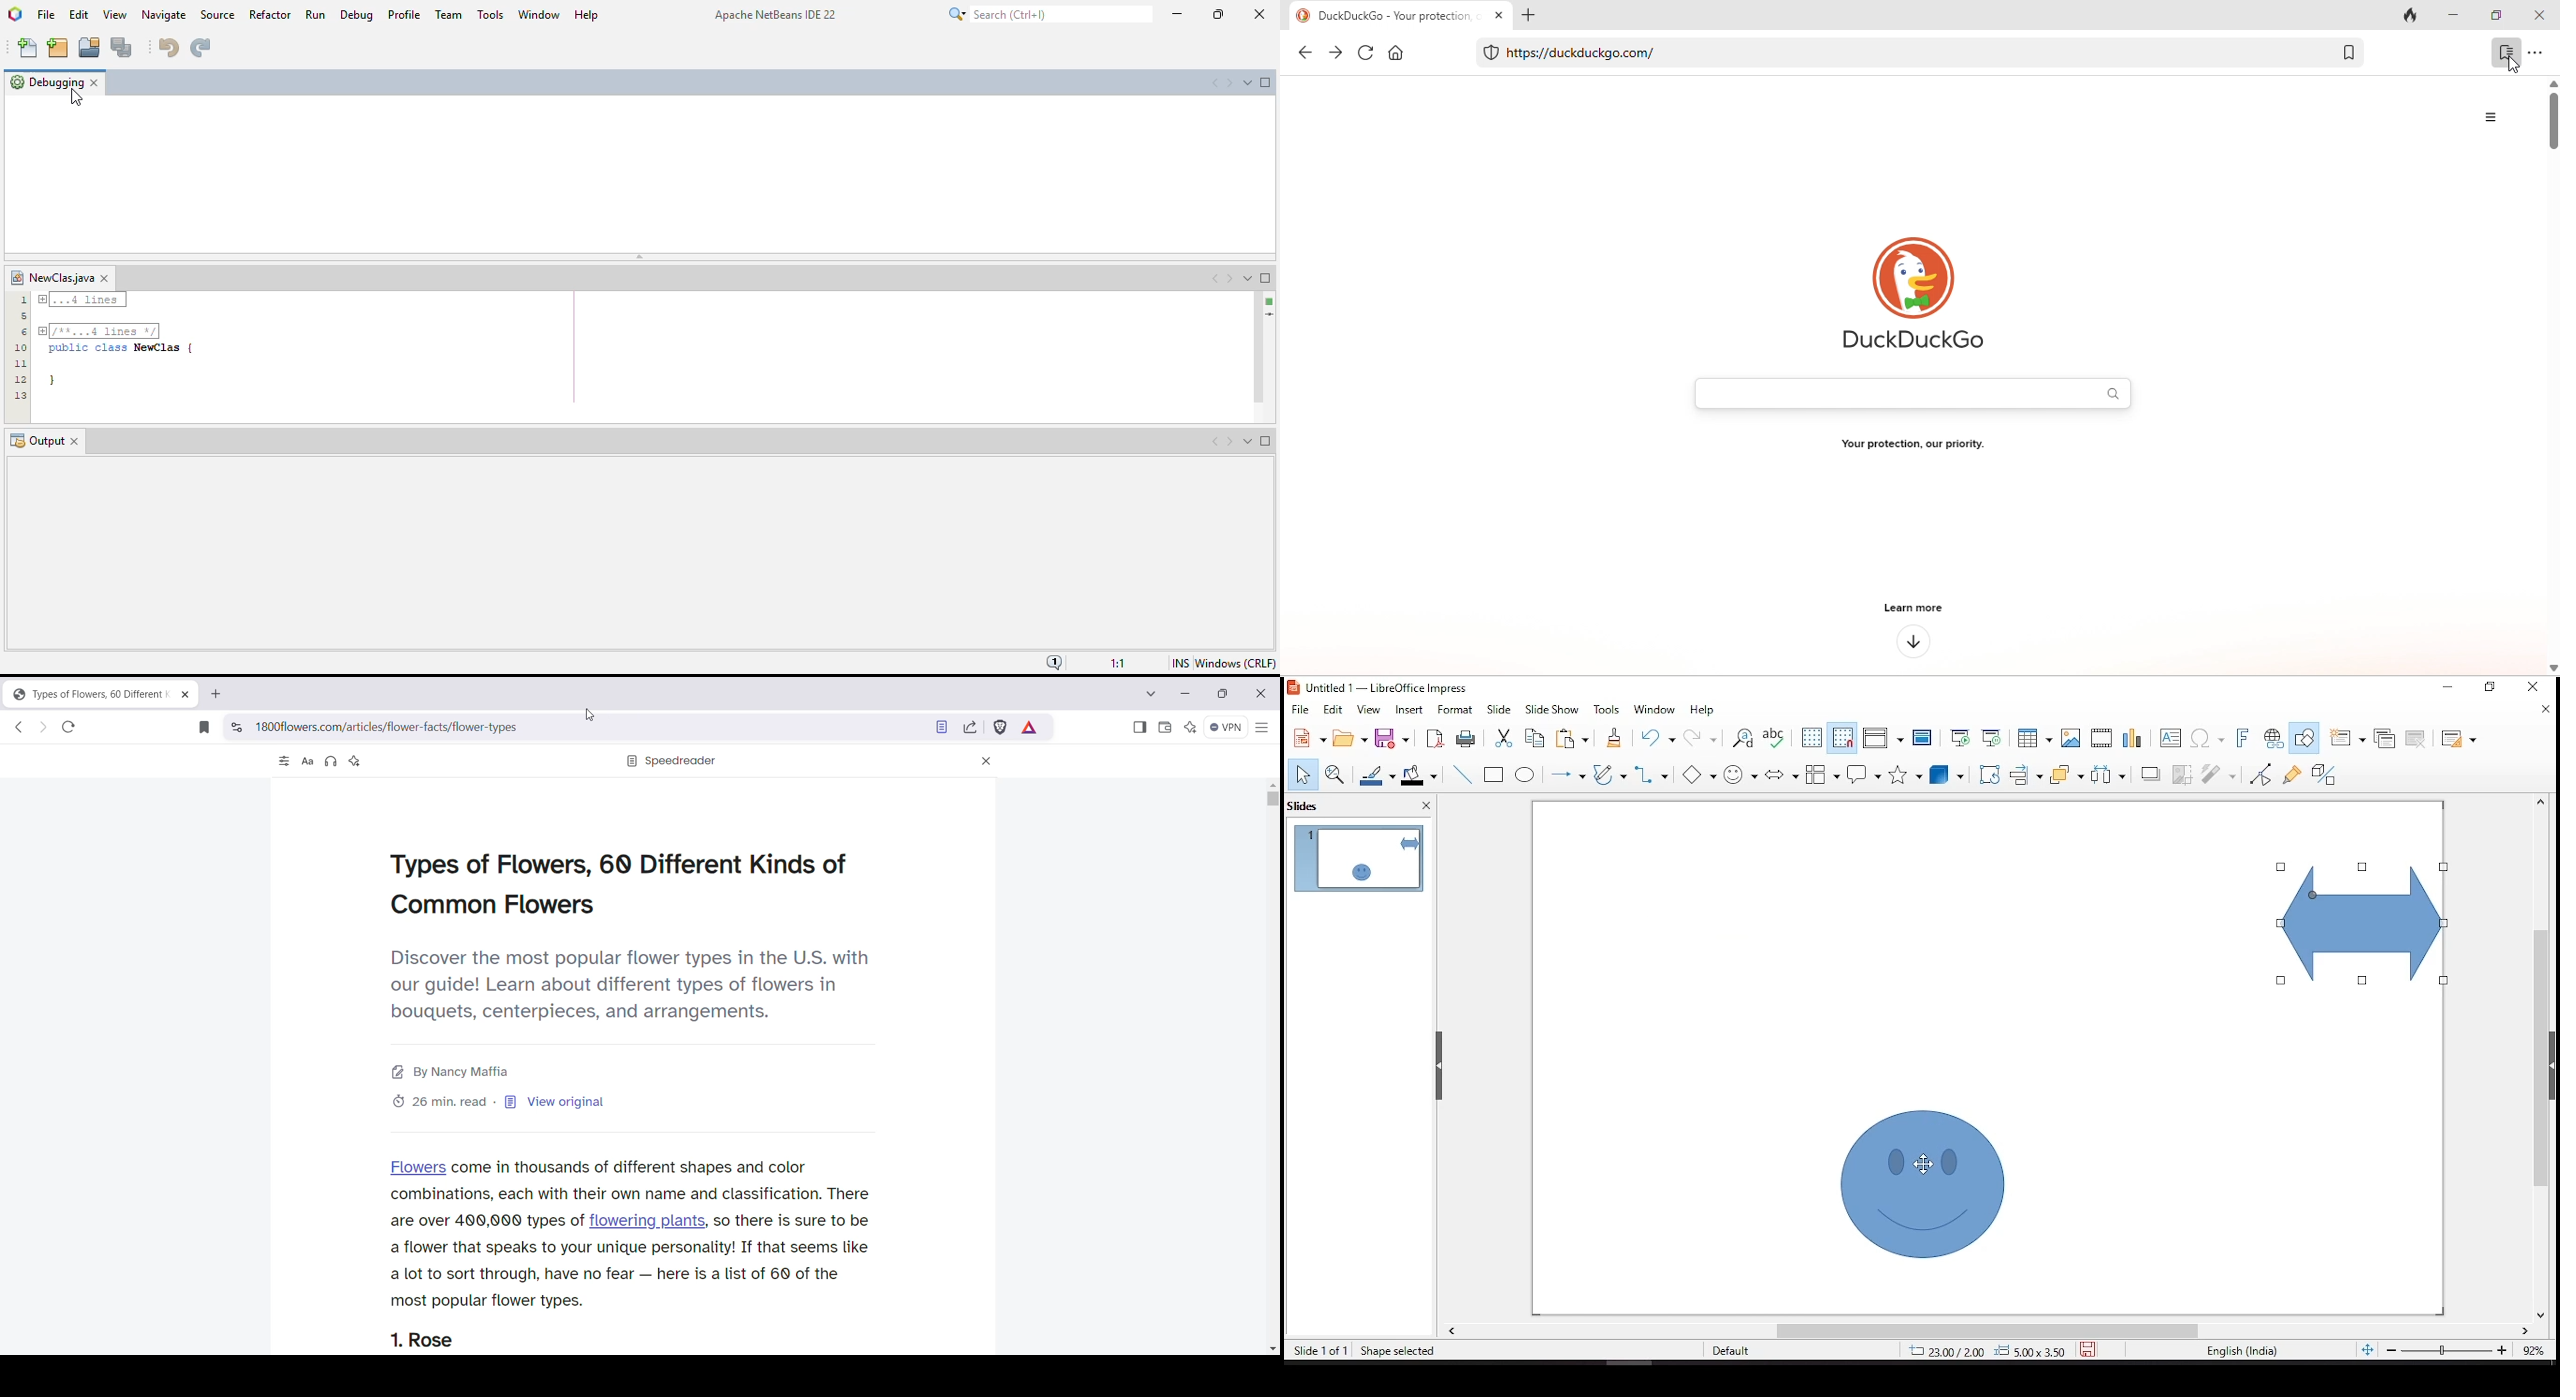 This screenshot has height=1400, width=2576. I want to click on line, so click(1462, 775).